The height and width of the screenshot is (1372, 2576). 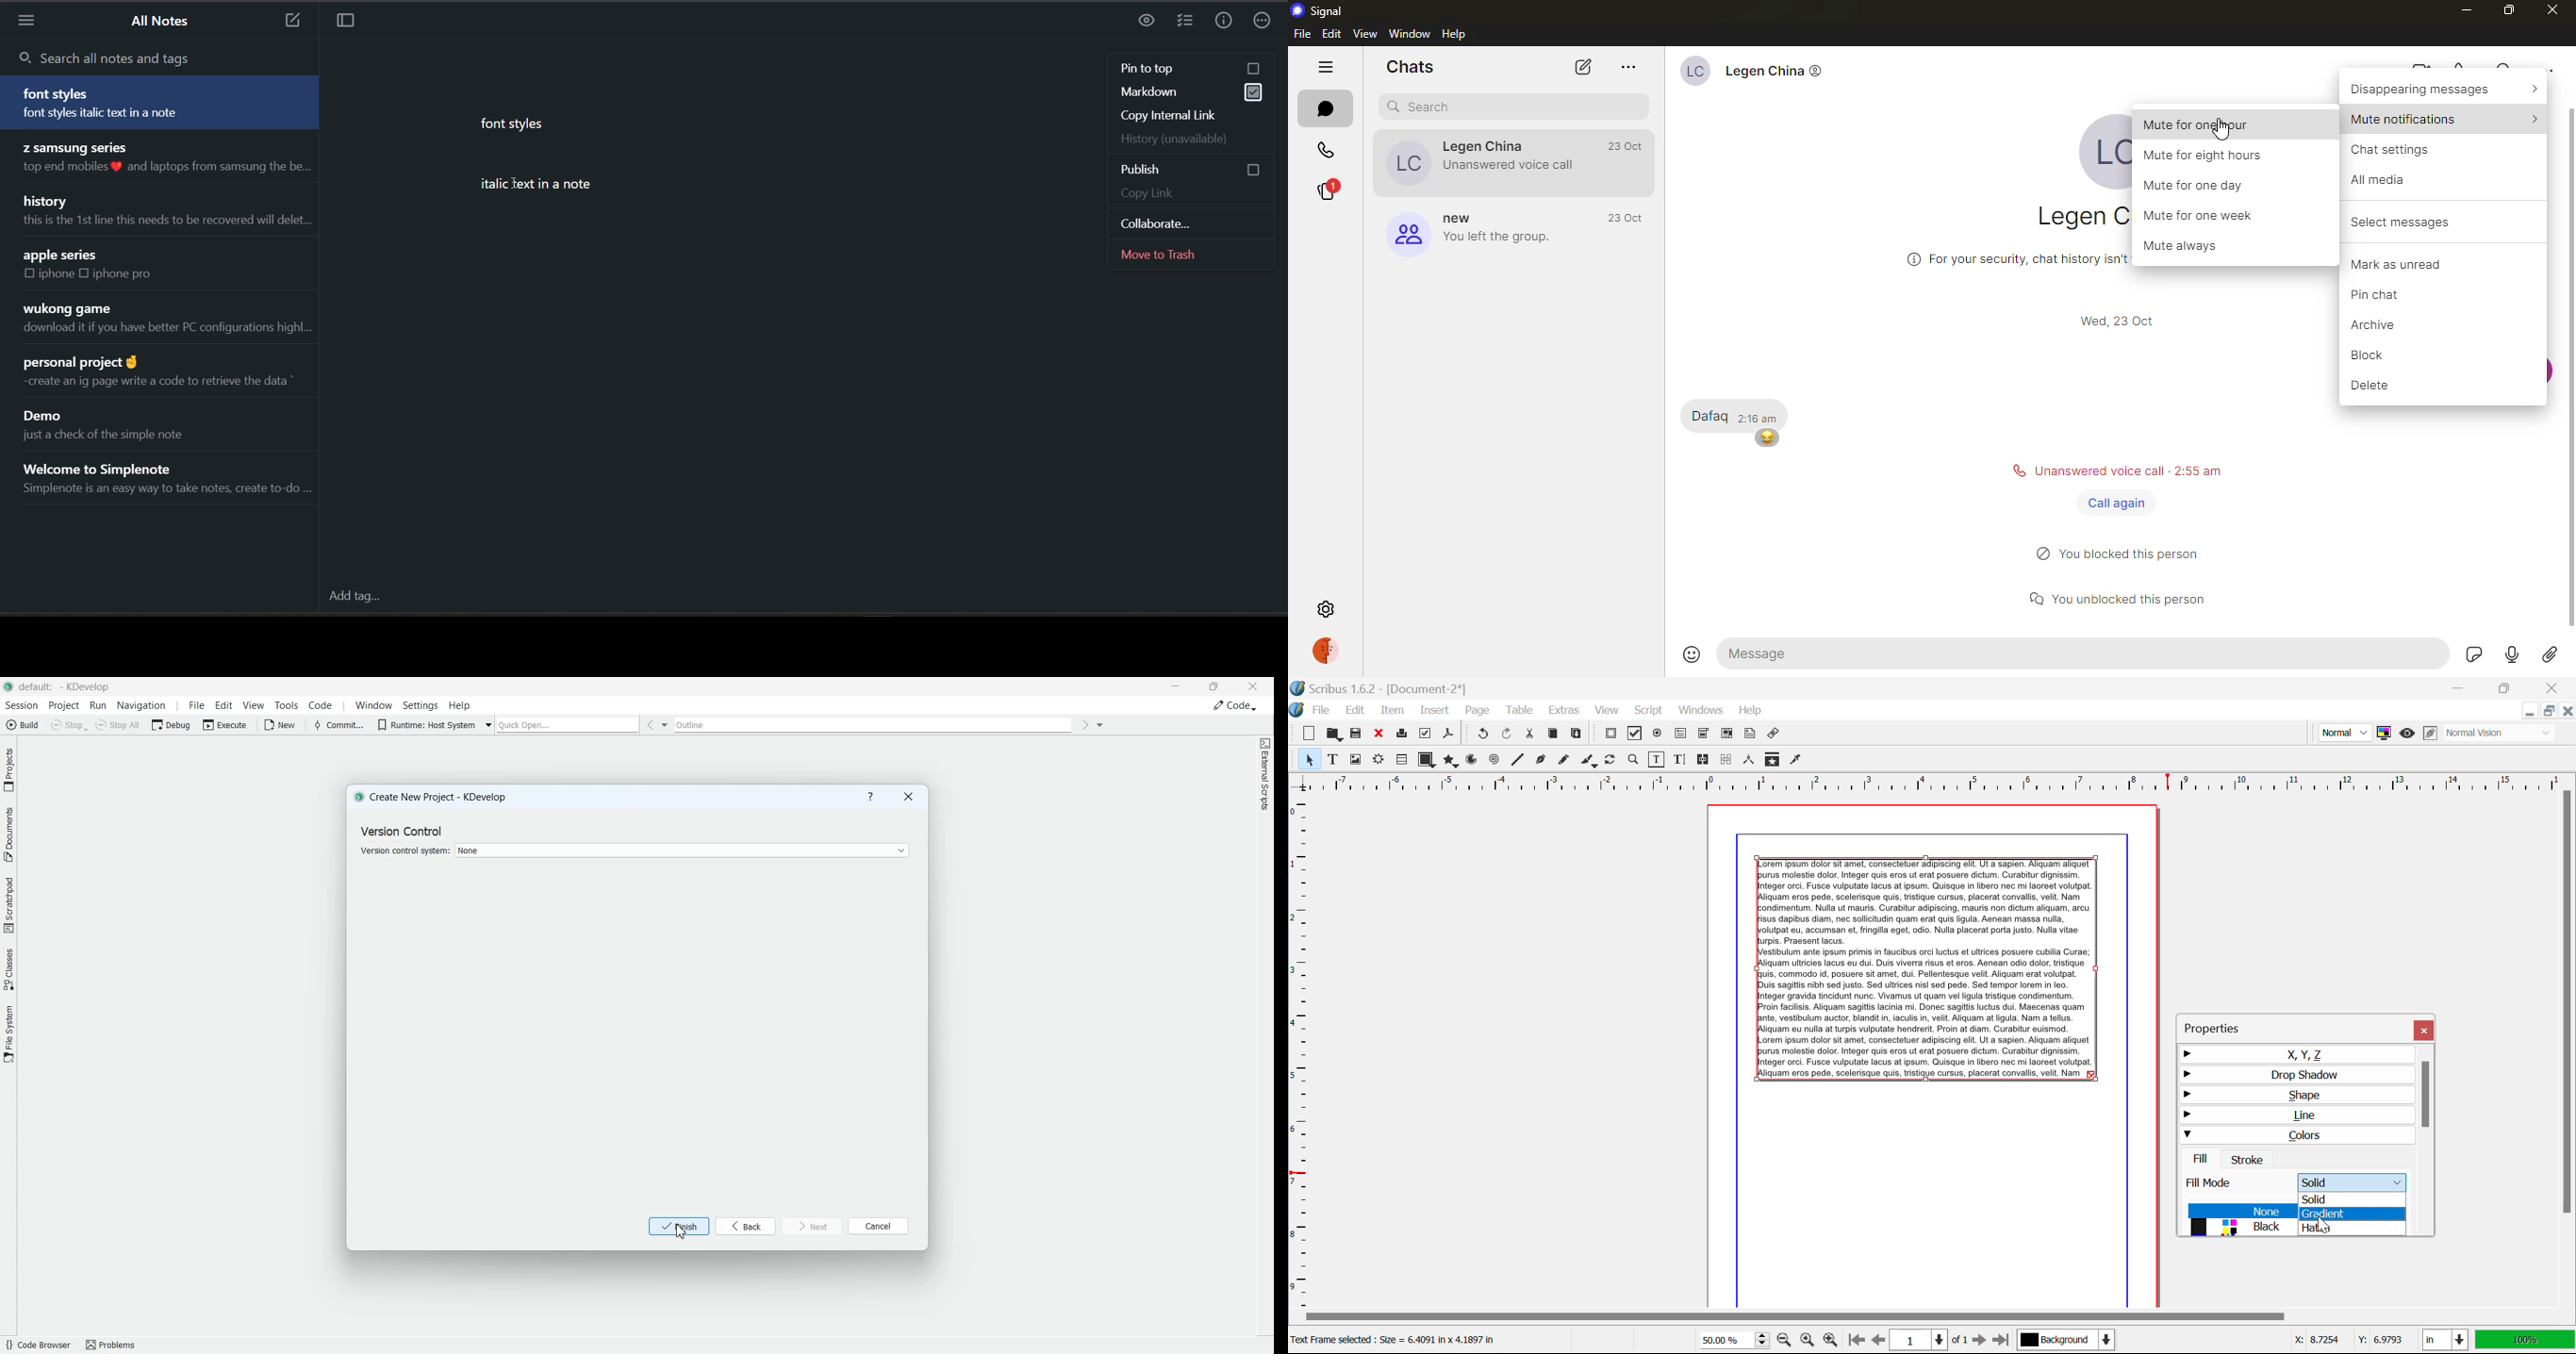 I want to click on New, so click(x=1309, y=733).